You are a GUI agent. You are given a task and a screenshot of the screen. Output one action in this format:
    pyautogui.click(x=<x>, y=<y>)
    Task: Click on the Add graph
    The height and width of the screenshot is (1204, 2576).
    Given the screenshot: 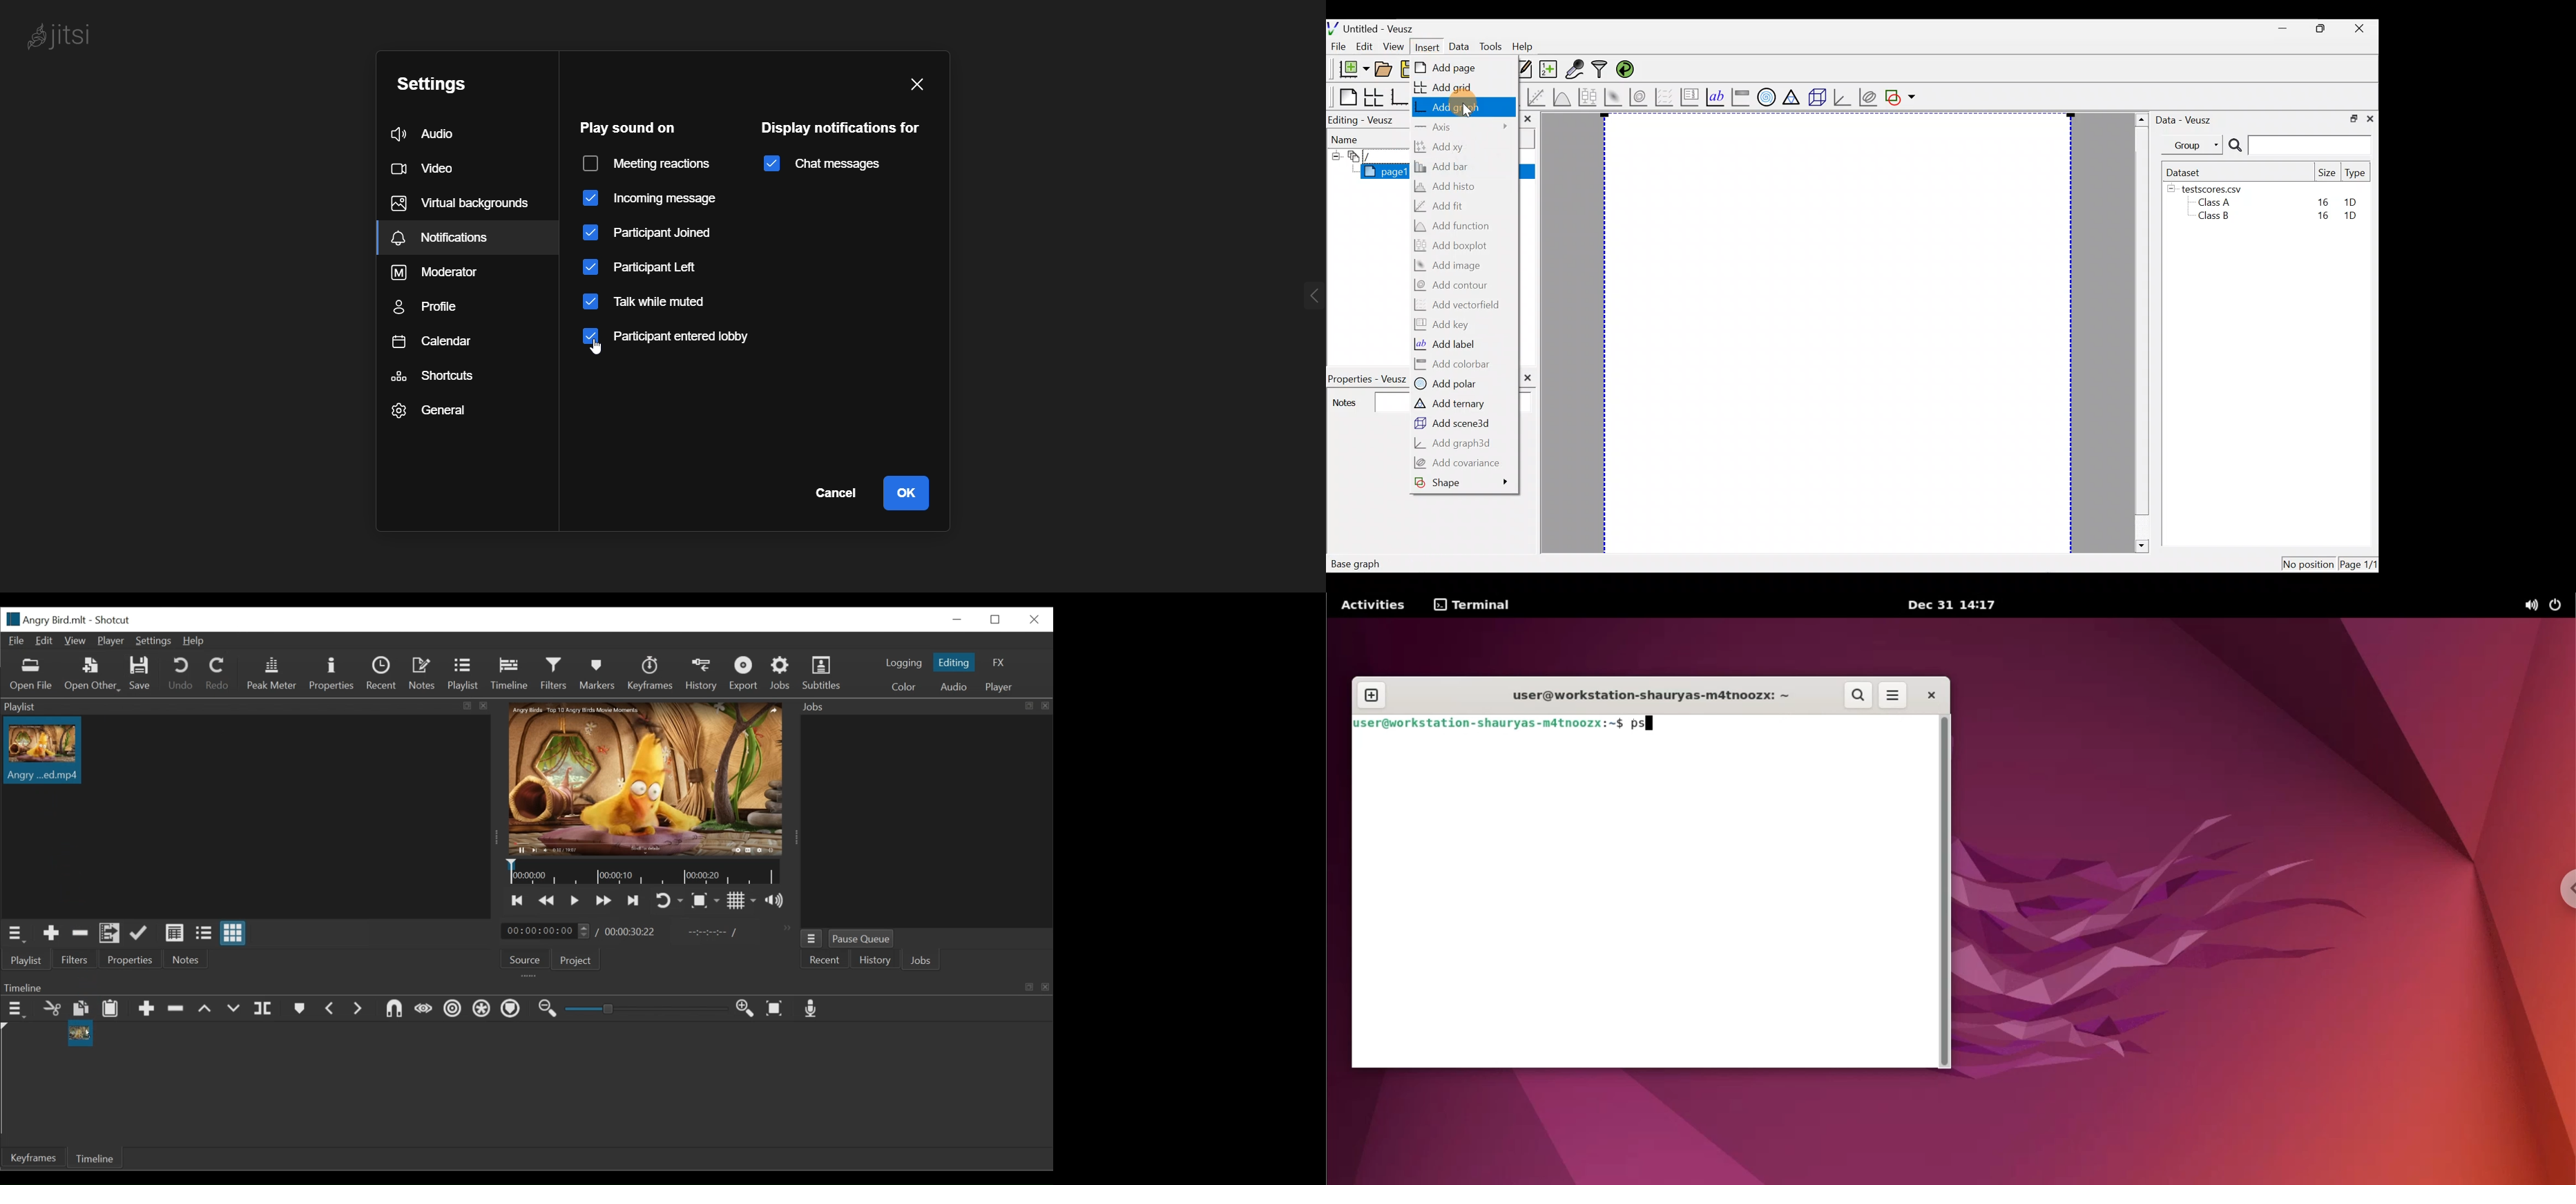 What is the action you would take?
    pyautogui.click(x=1460, y=106)
    